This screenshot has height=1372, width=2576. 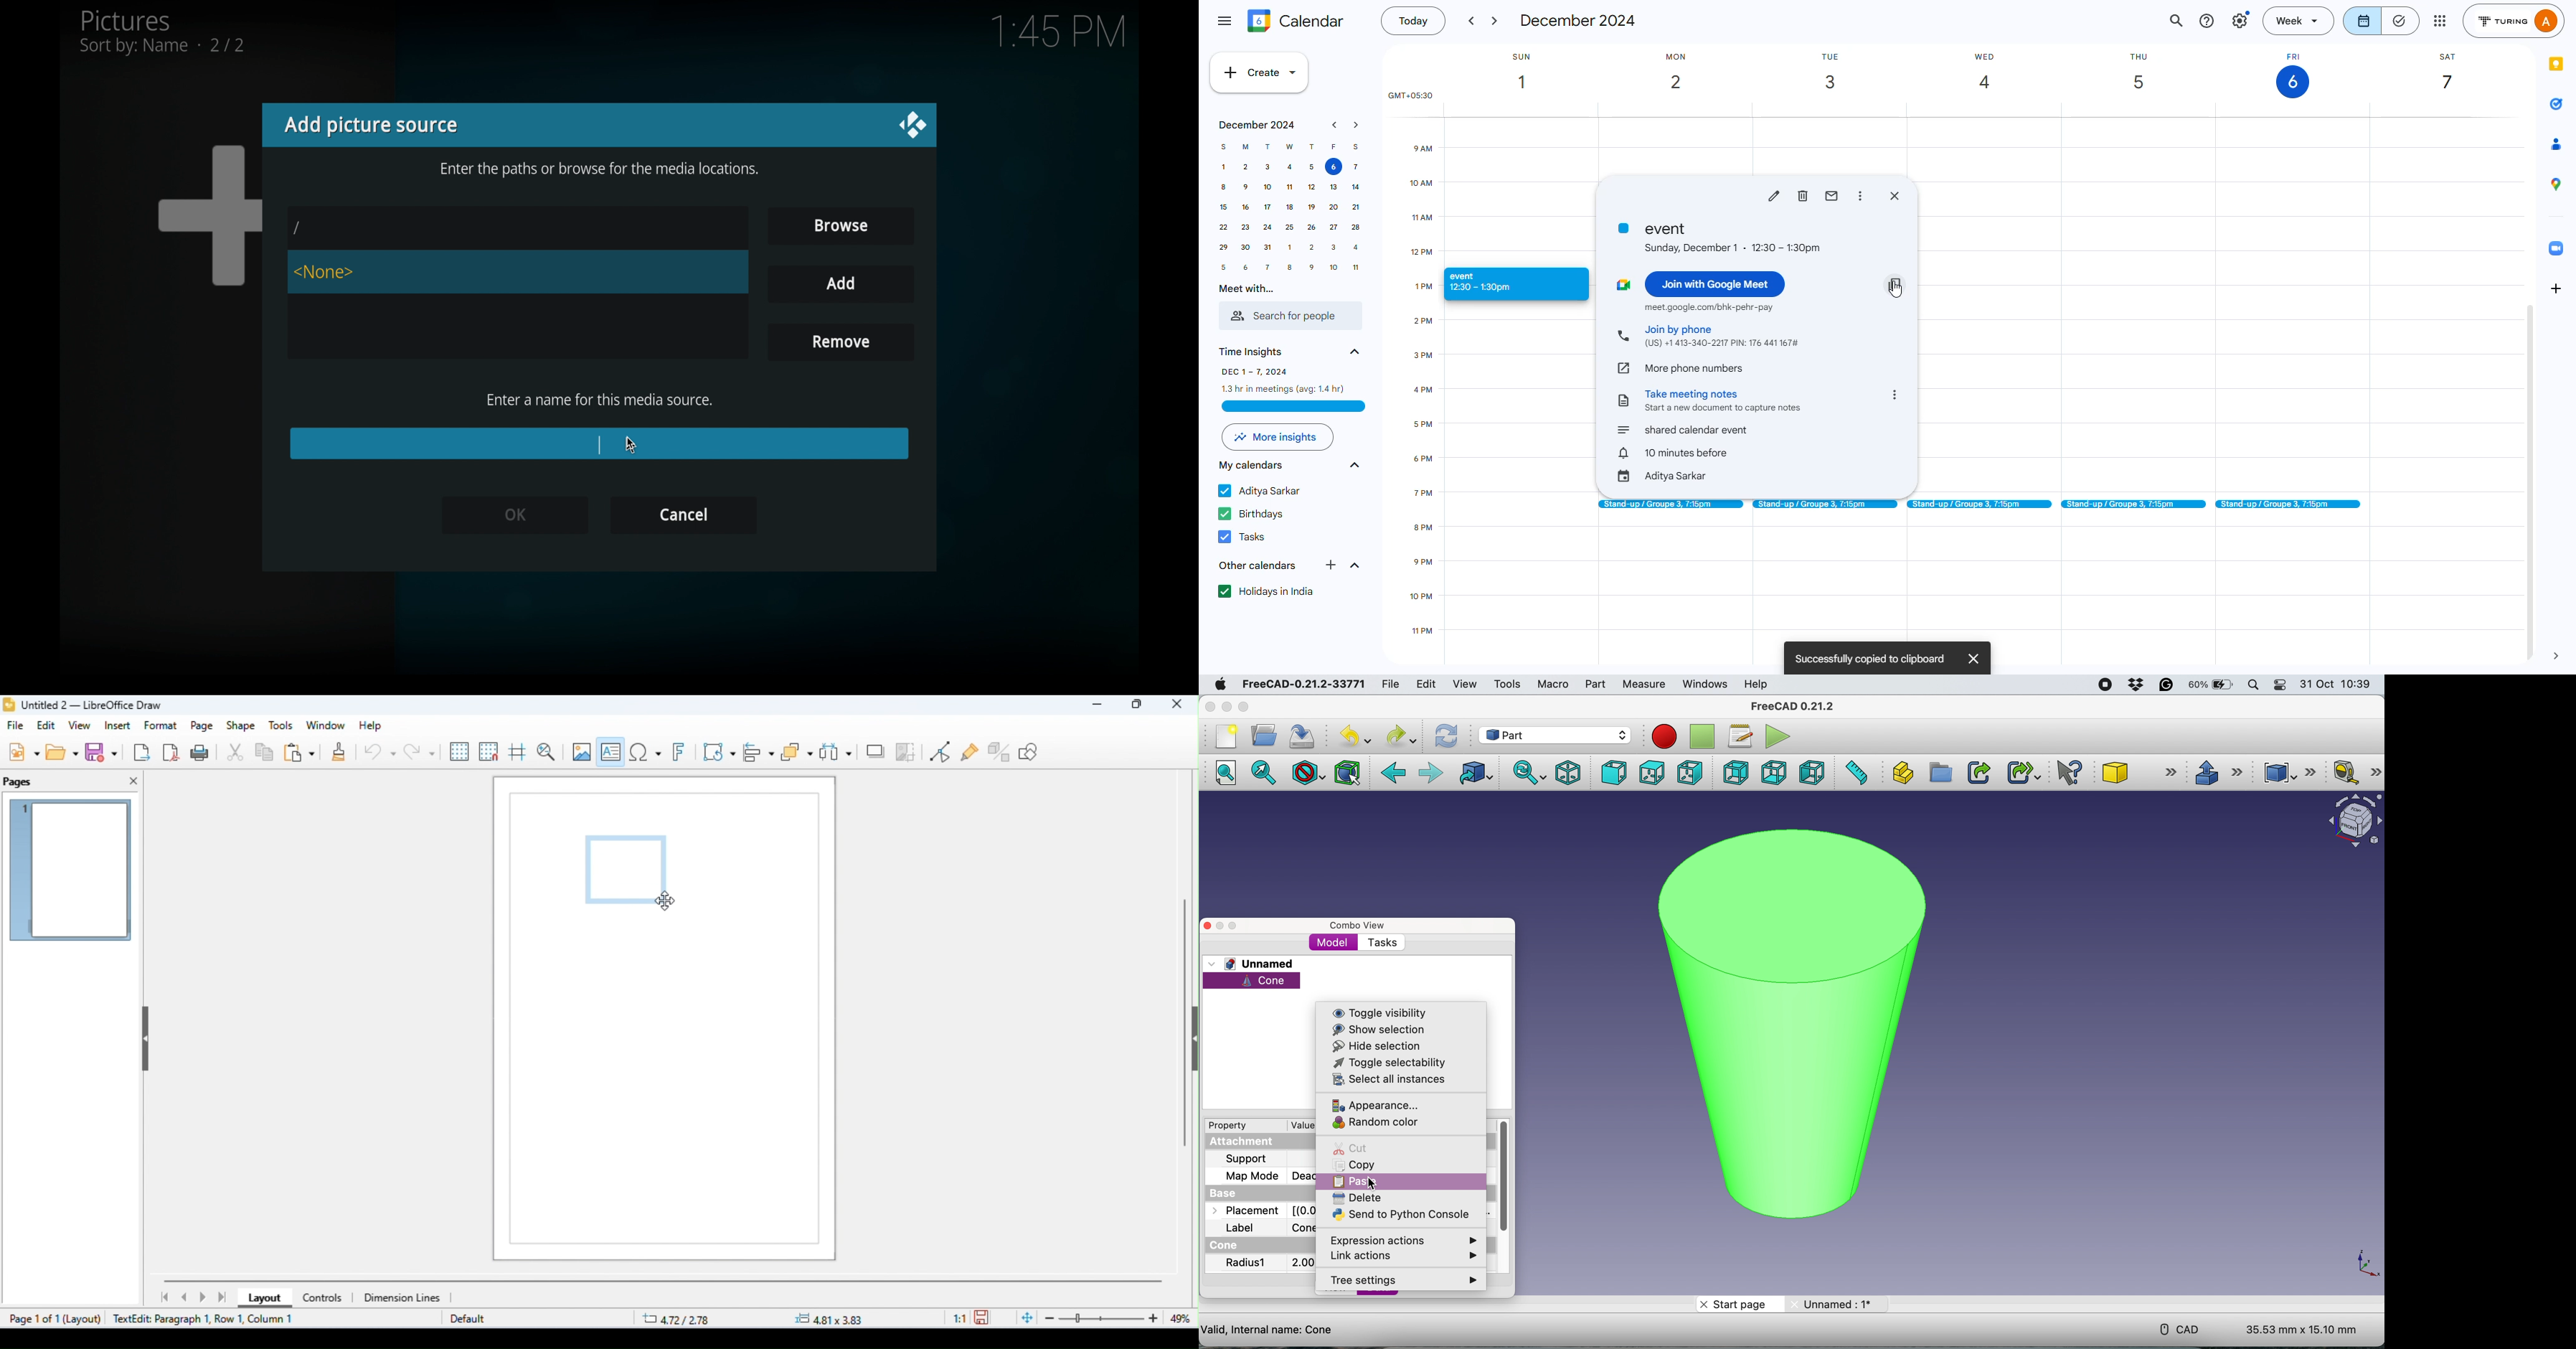 I want to click on info, so click(x=599, y=170).